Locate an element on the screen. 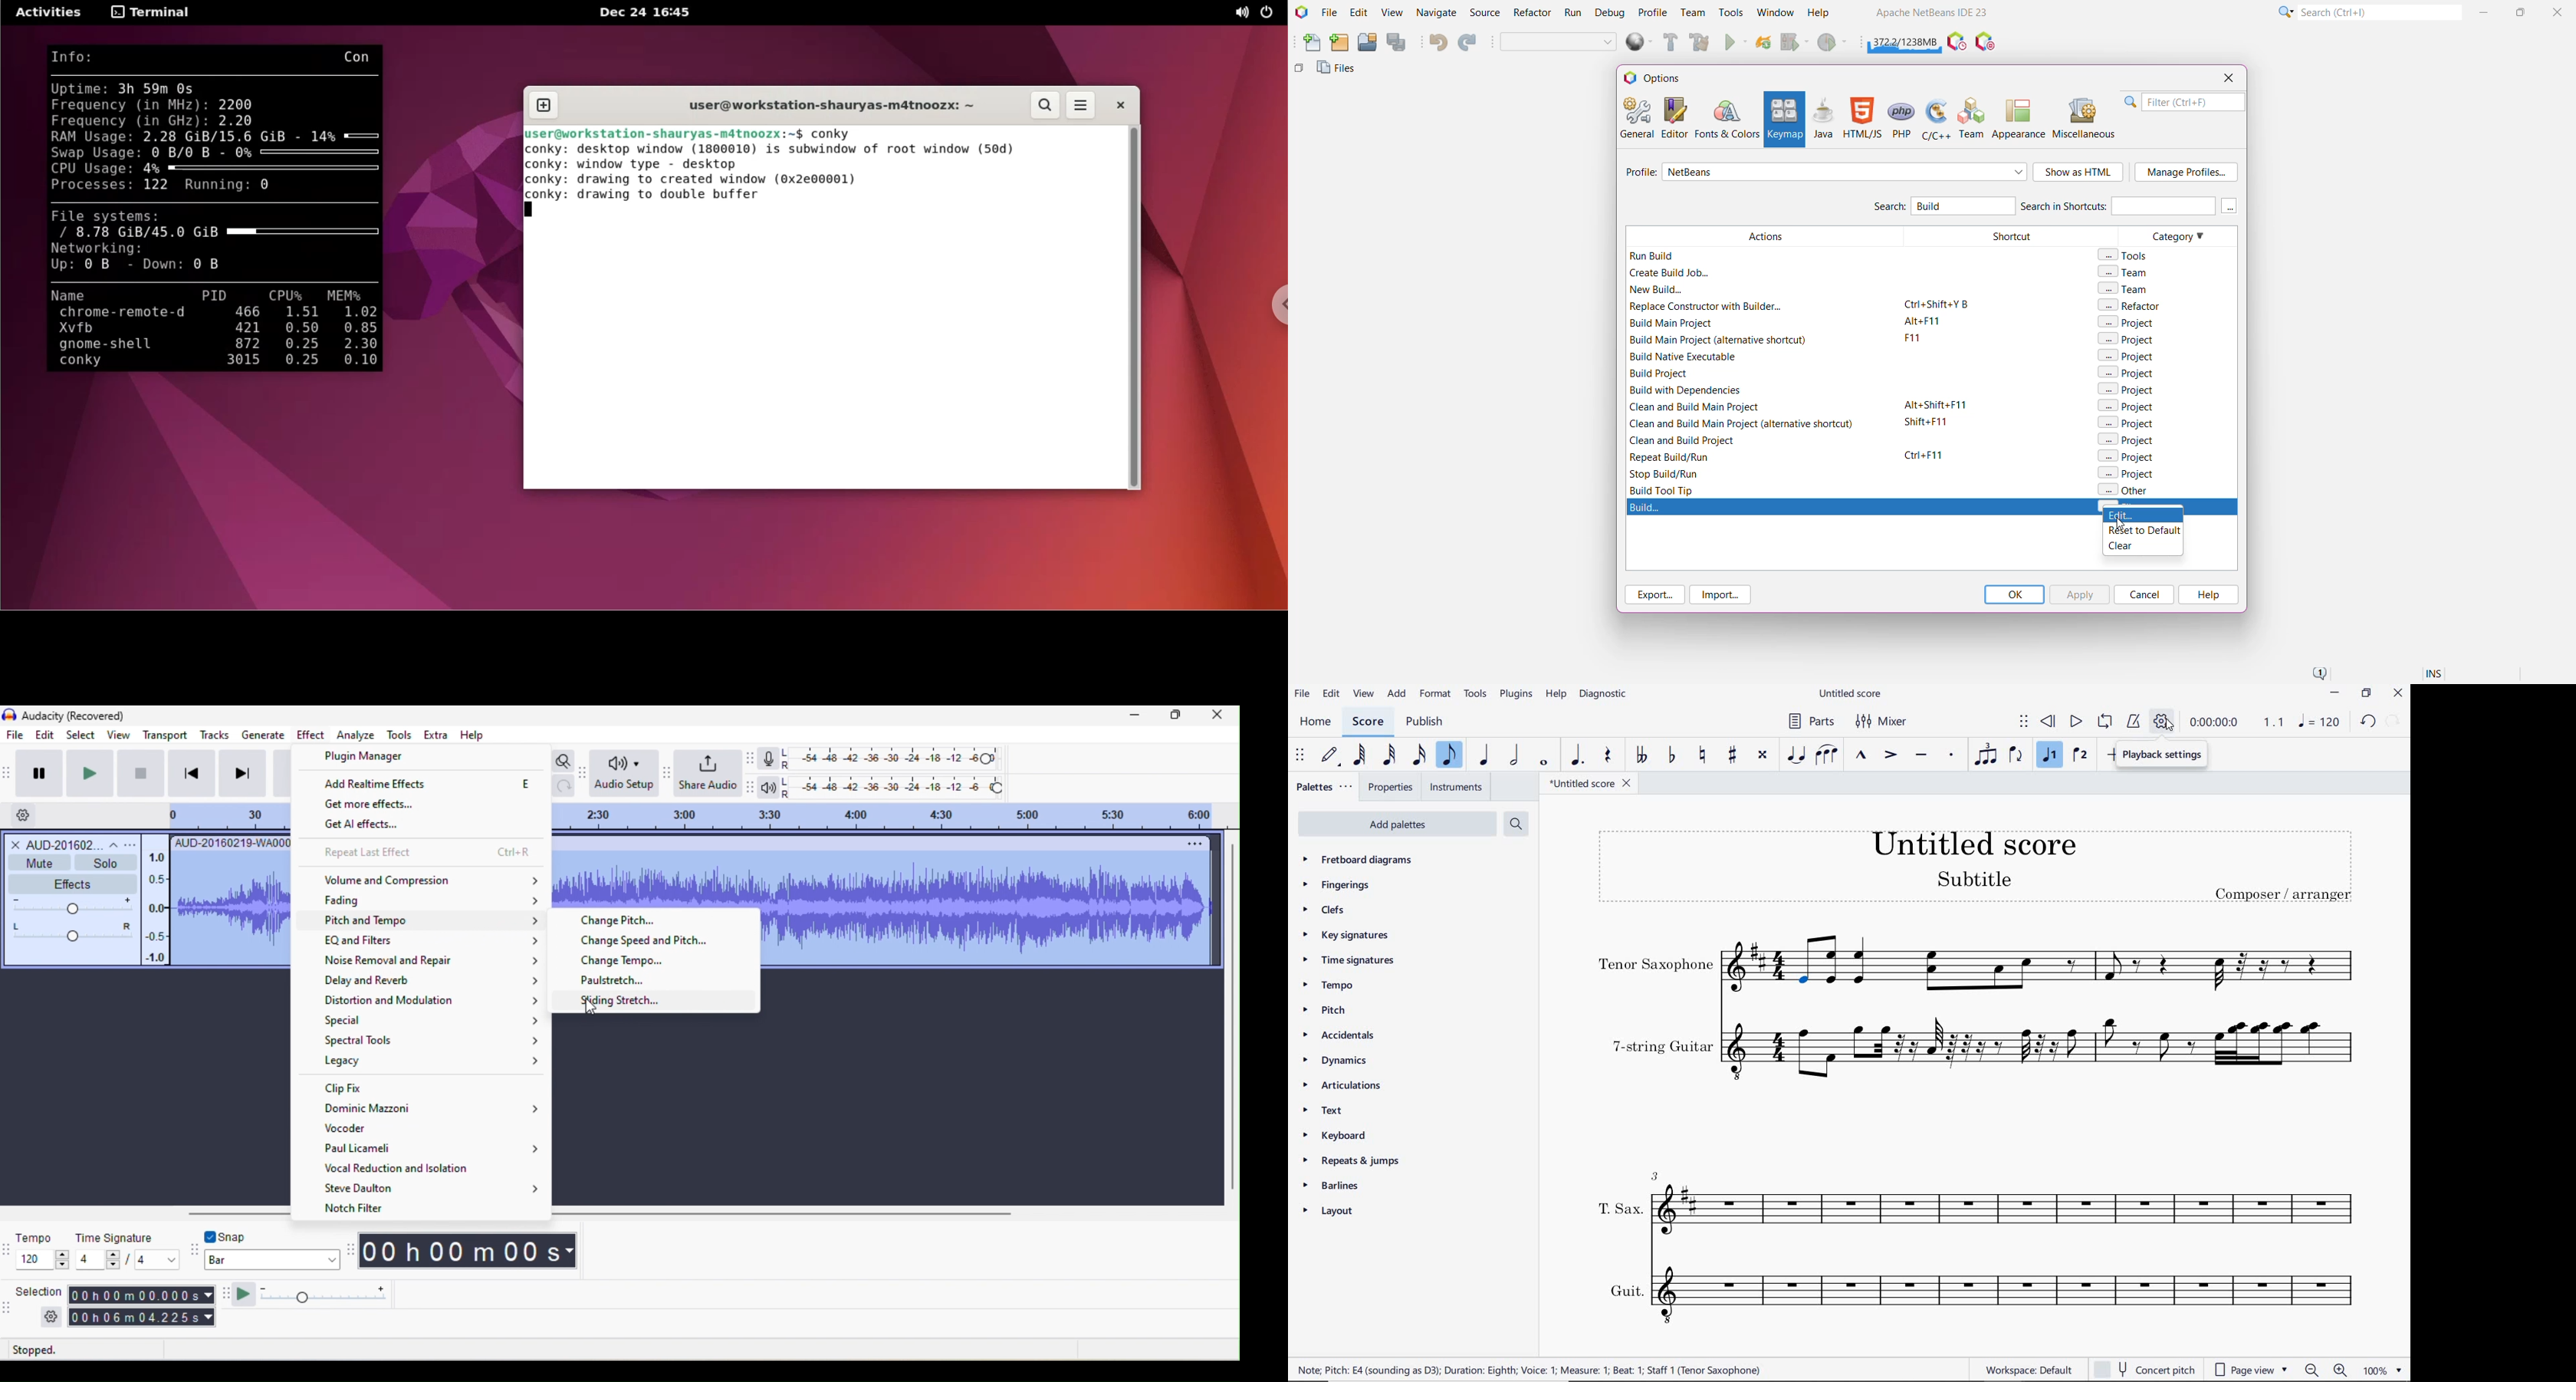 The width and height of the screenshot is (2576, 1400). REWIND is located at coordinates (2050, 720).